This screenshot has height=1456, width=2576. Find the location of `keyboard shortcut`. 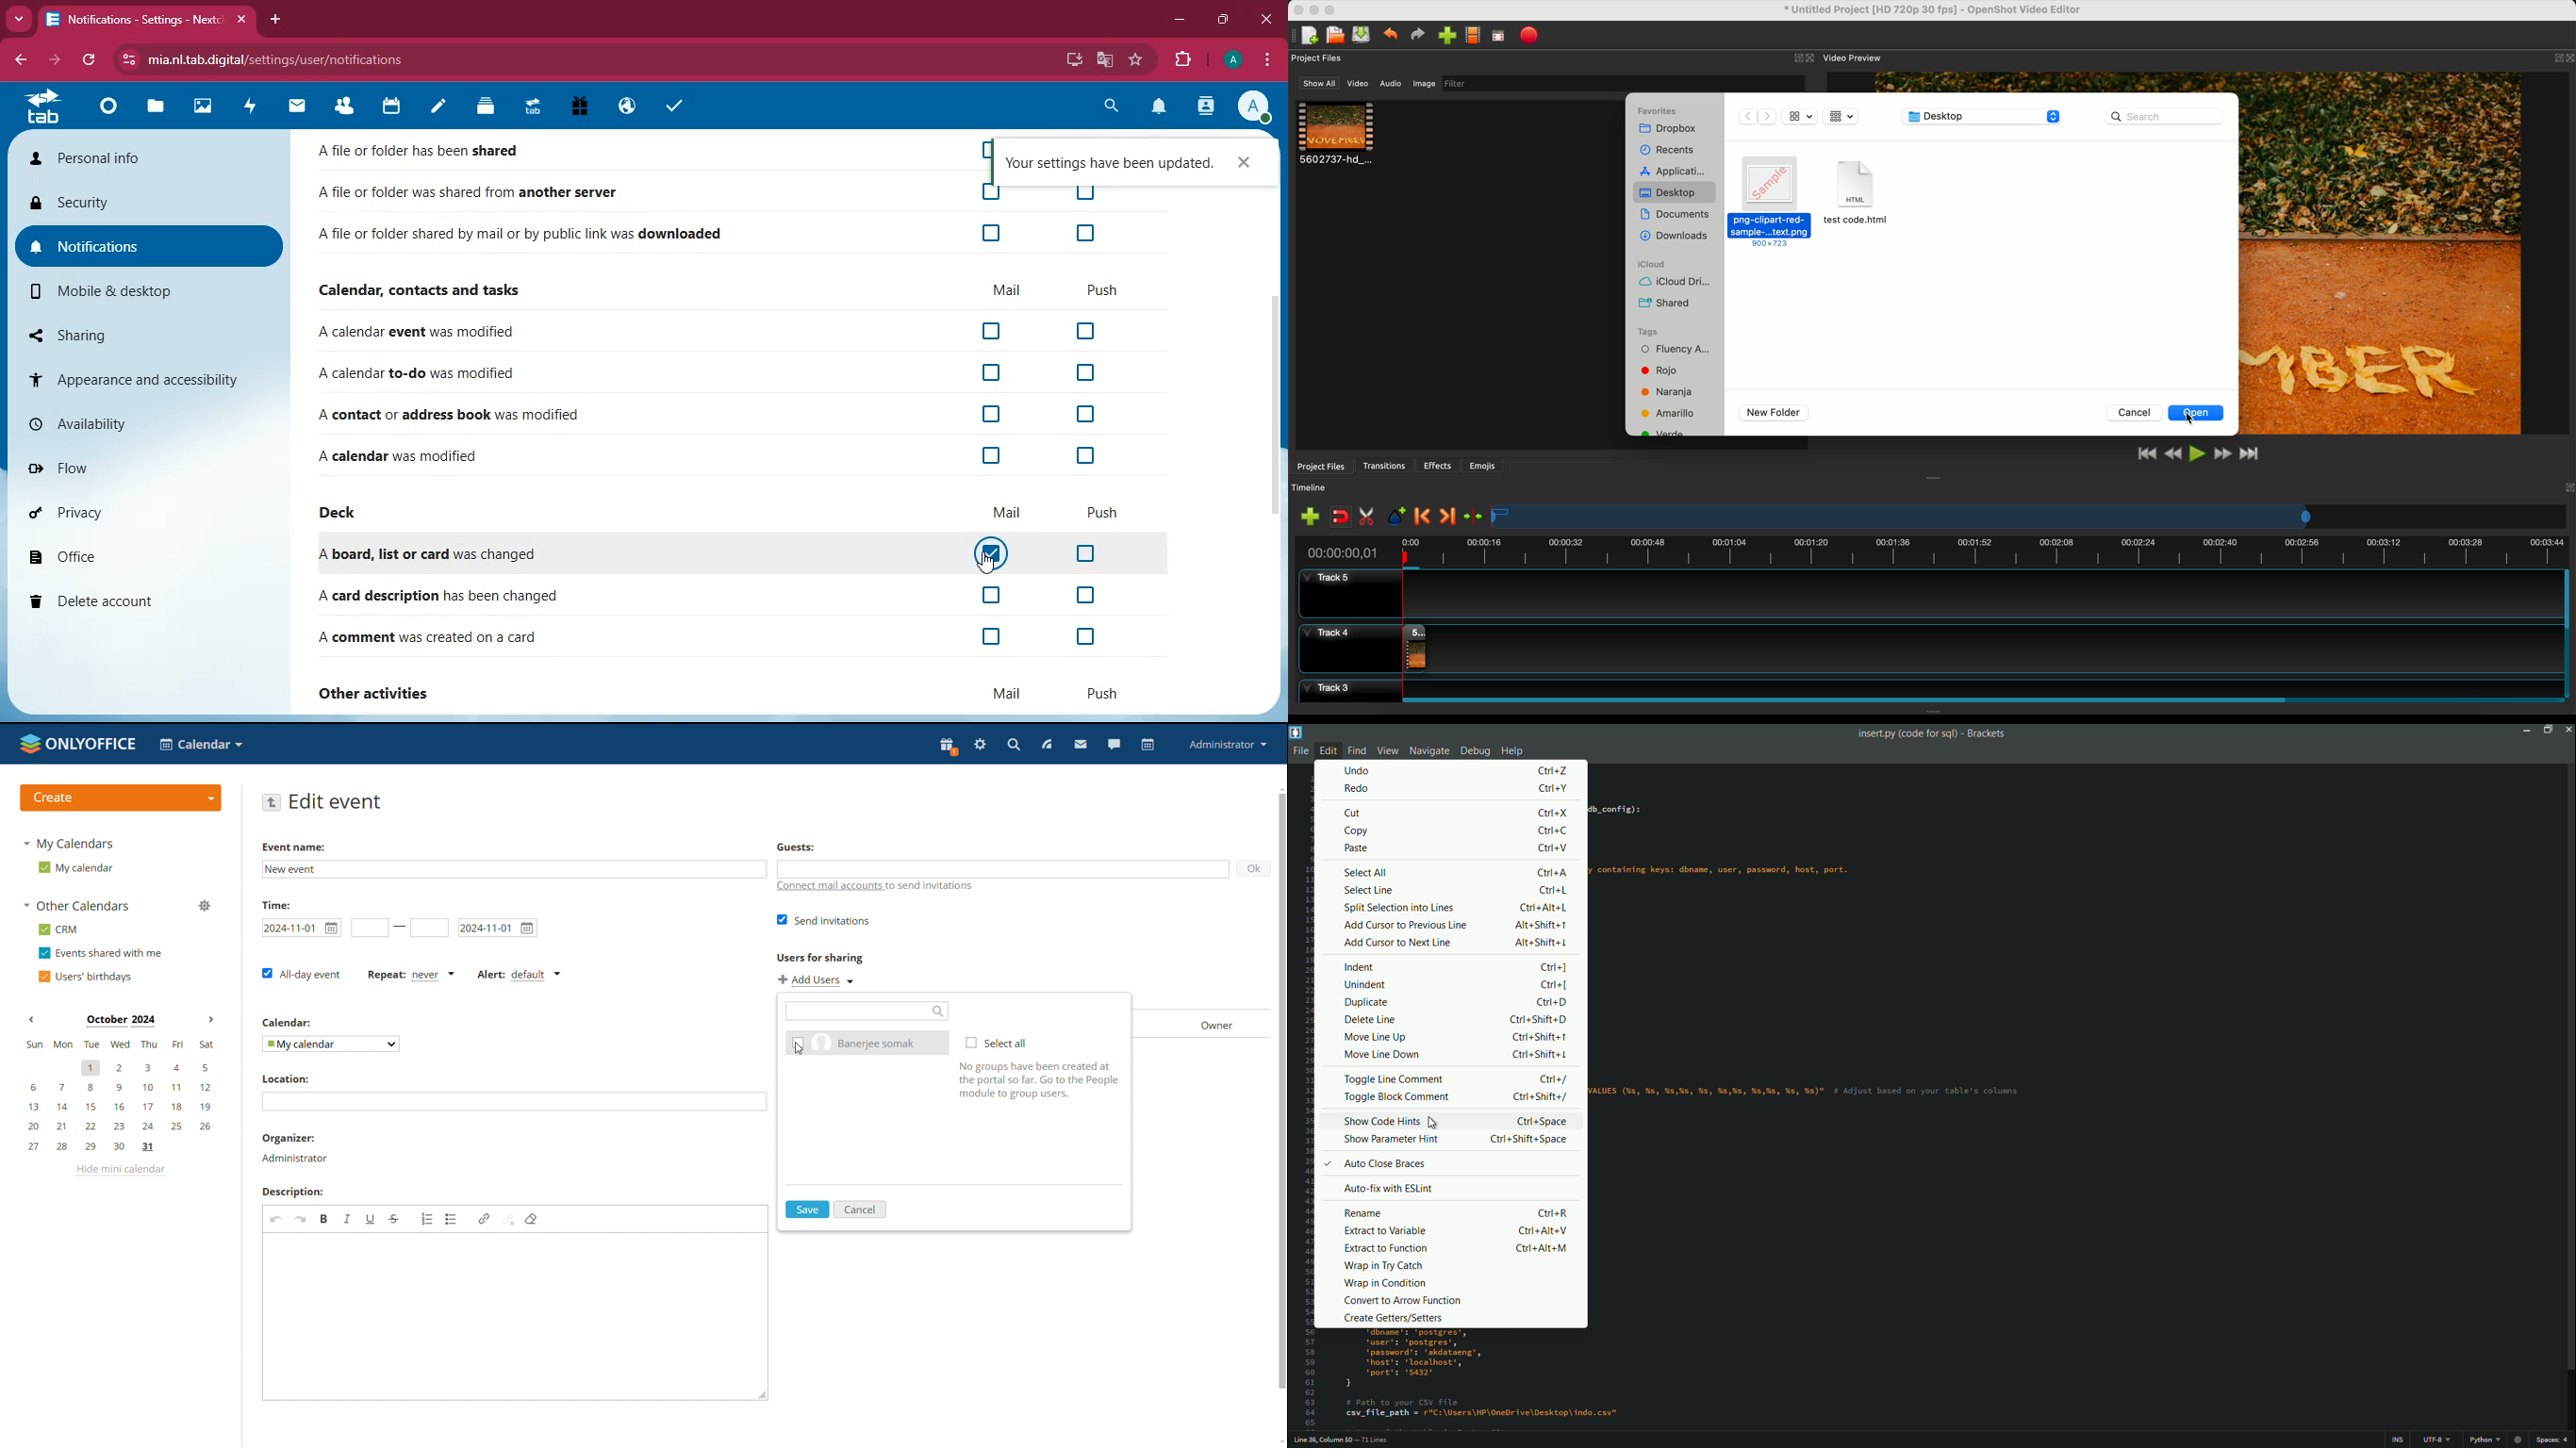

keyboard shortcut is located at coordinates (1543, 1249).